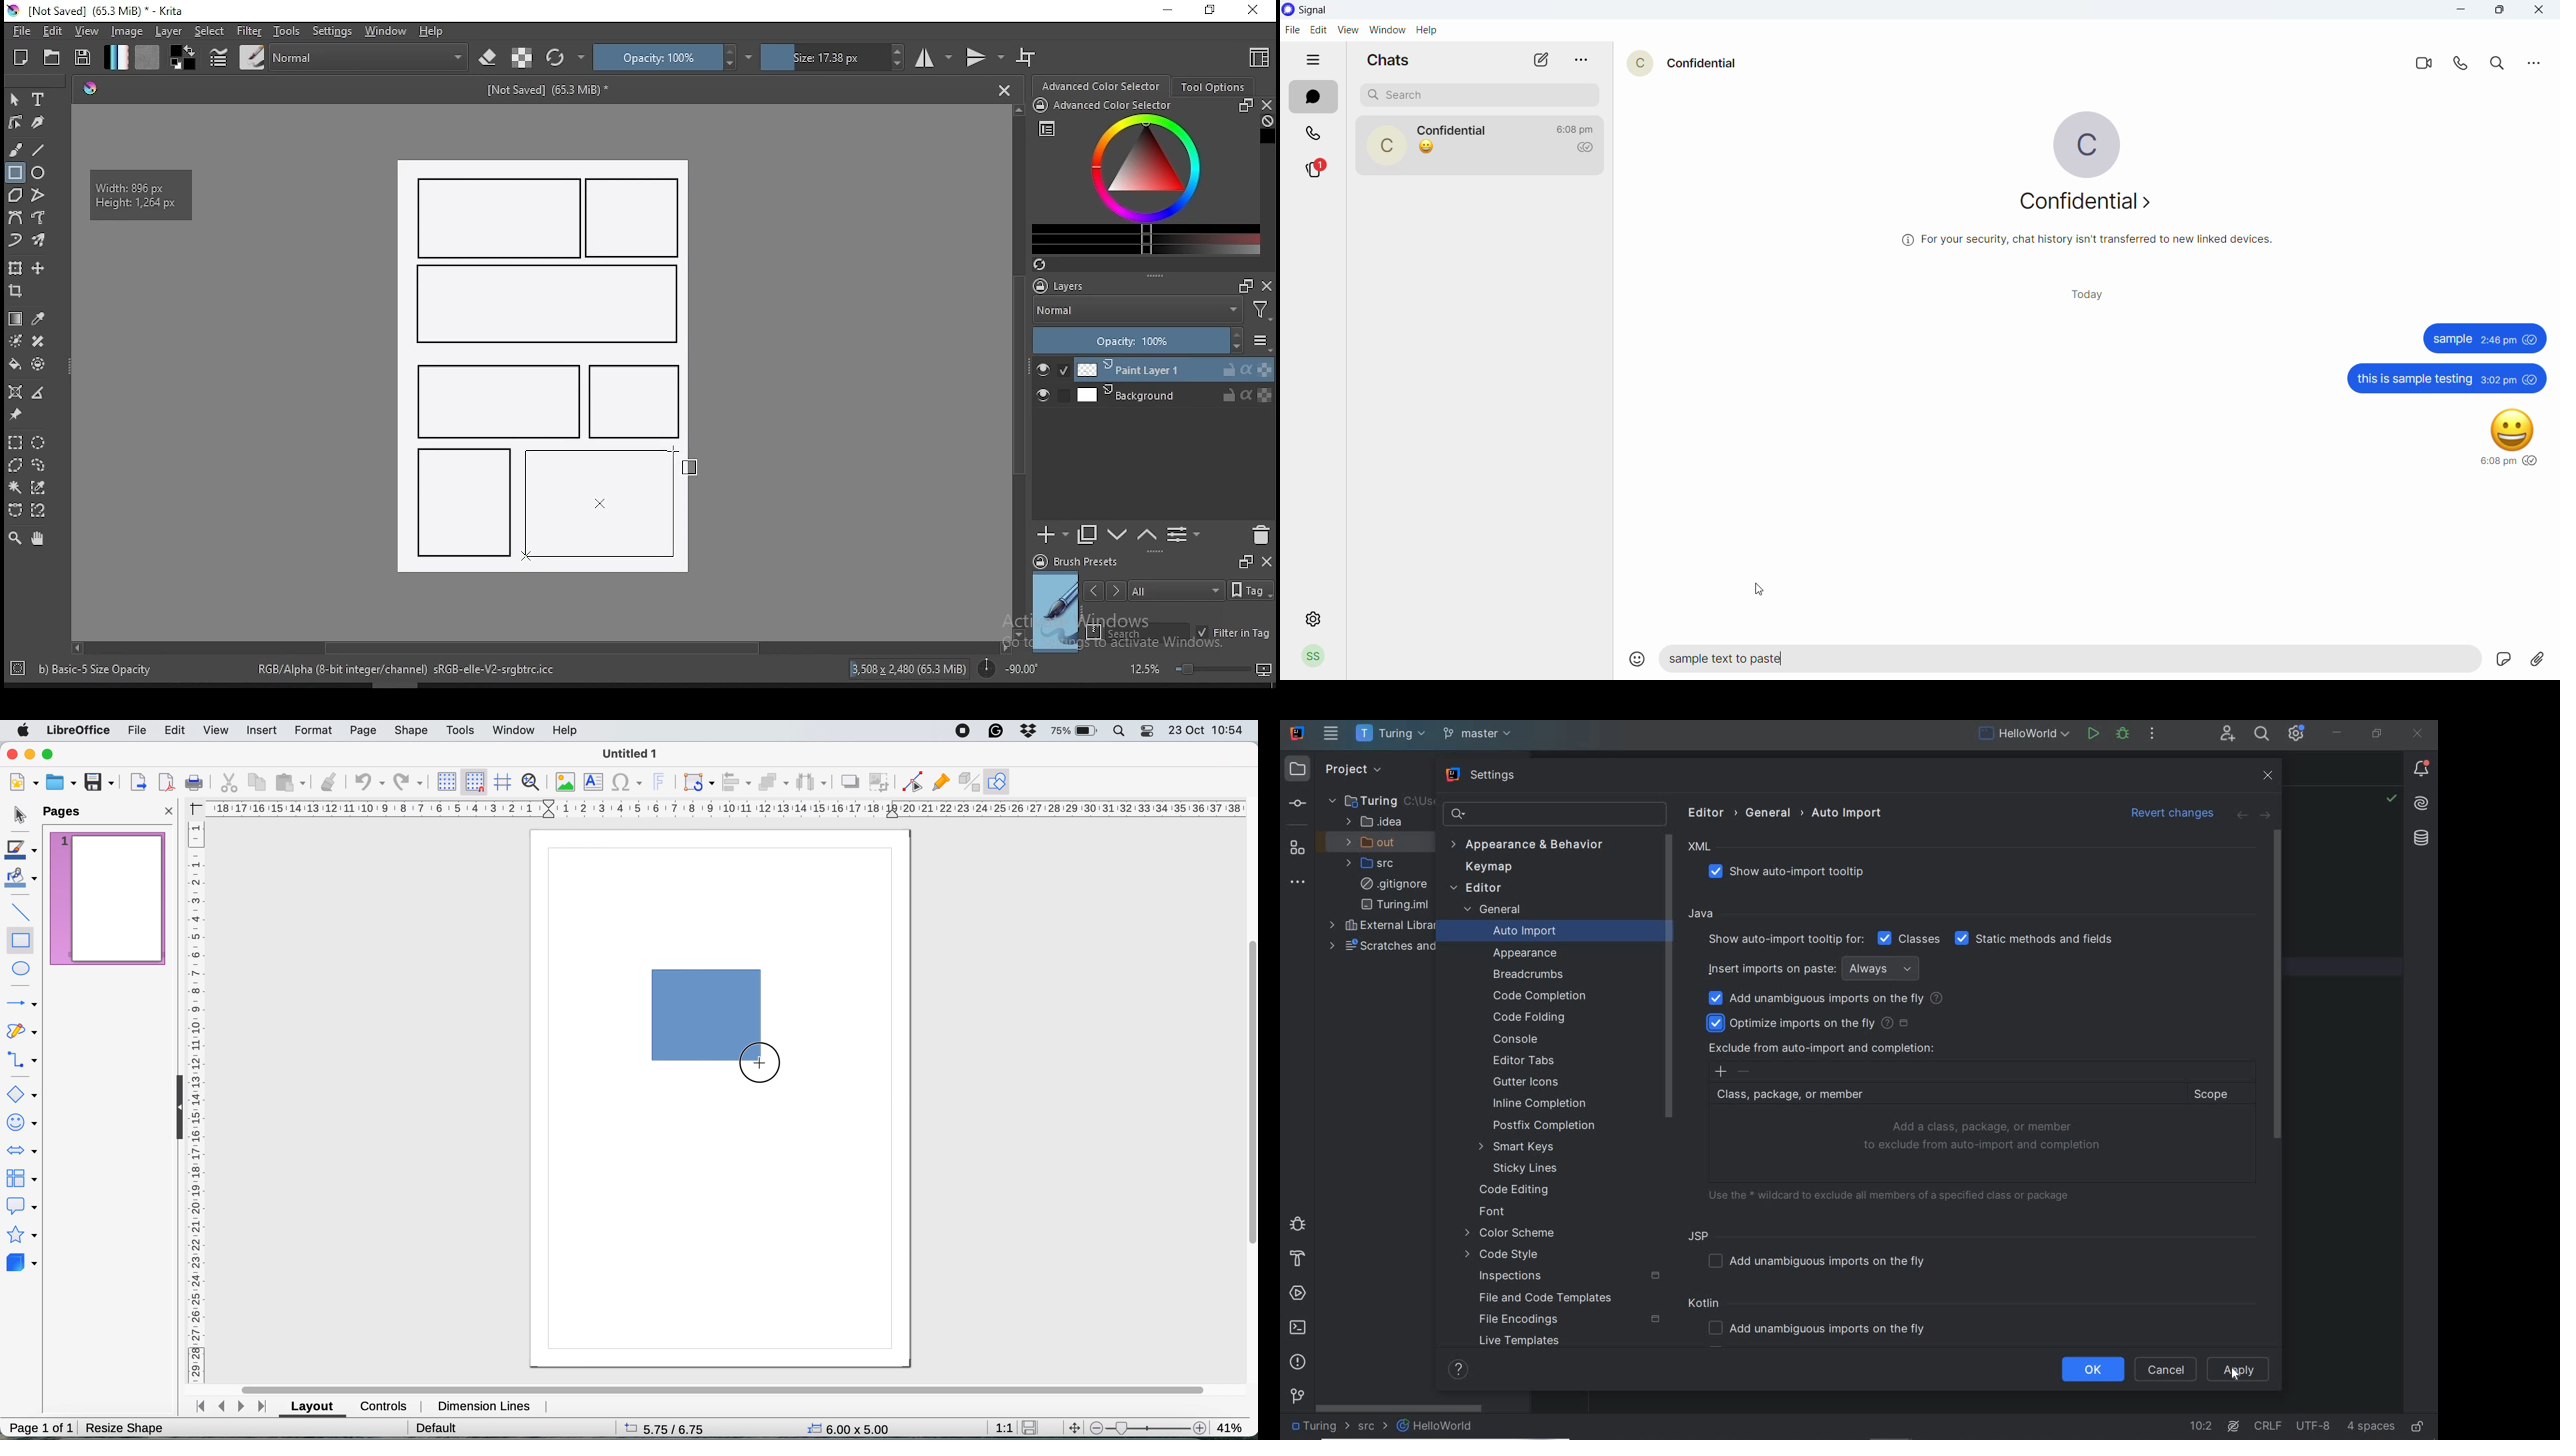 The image size is (2576, 1456). I want to click on measure distance between two points, so click(39, 394).